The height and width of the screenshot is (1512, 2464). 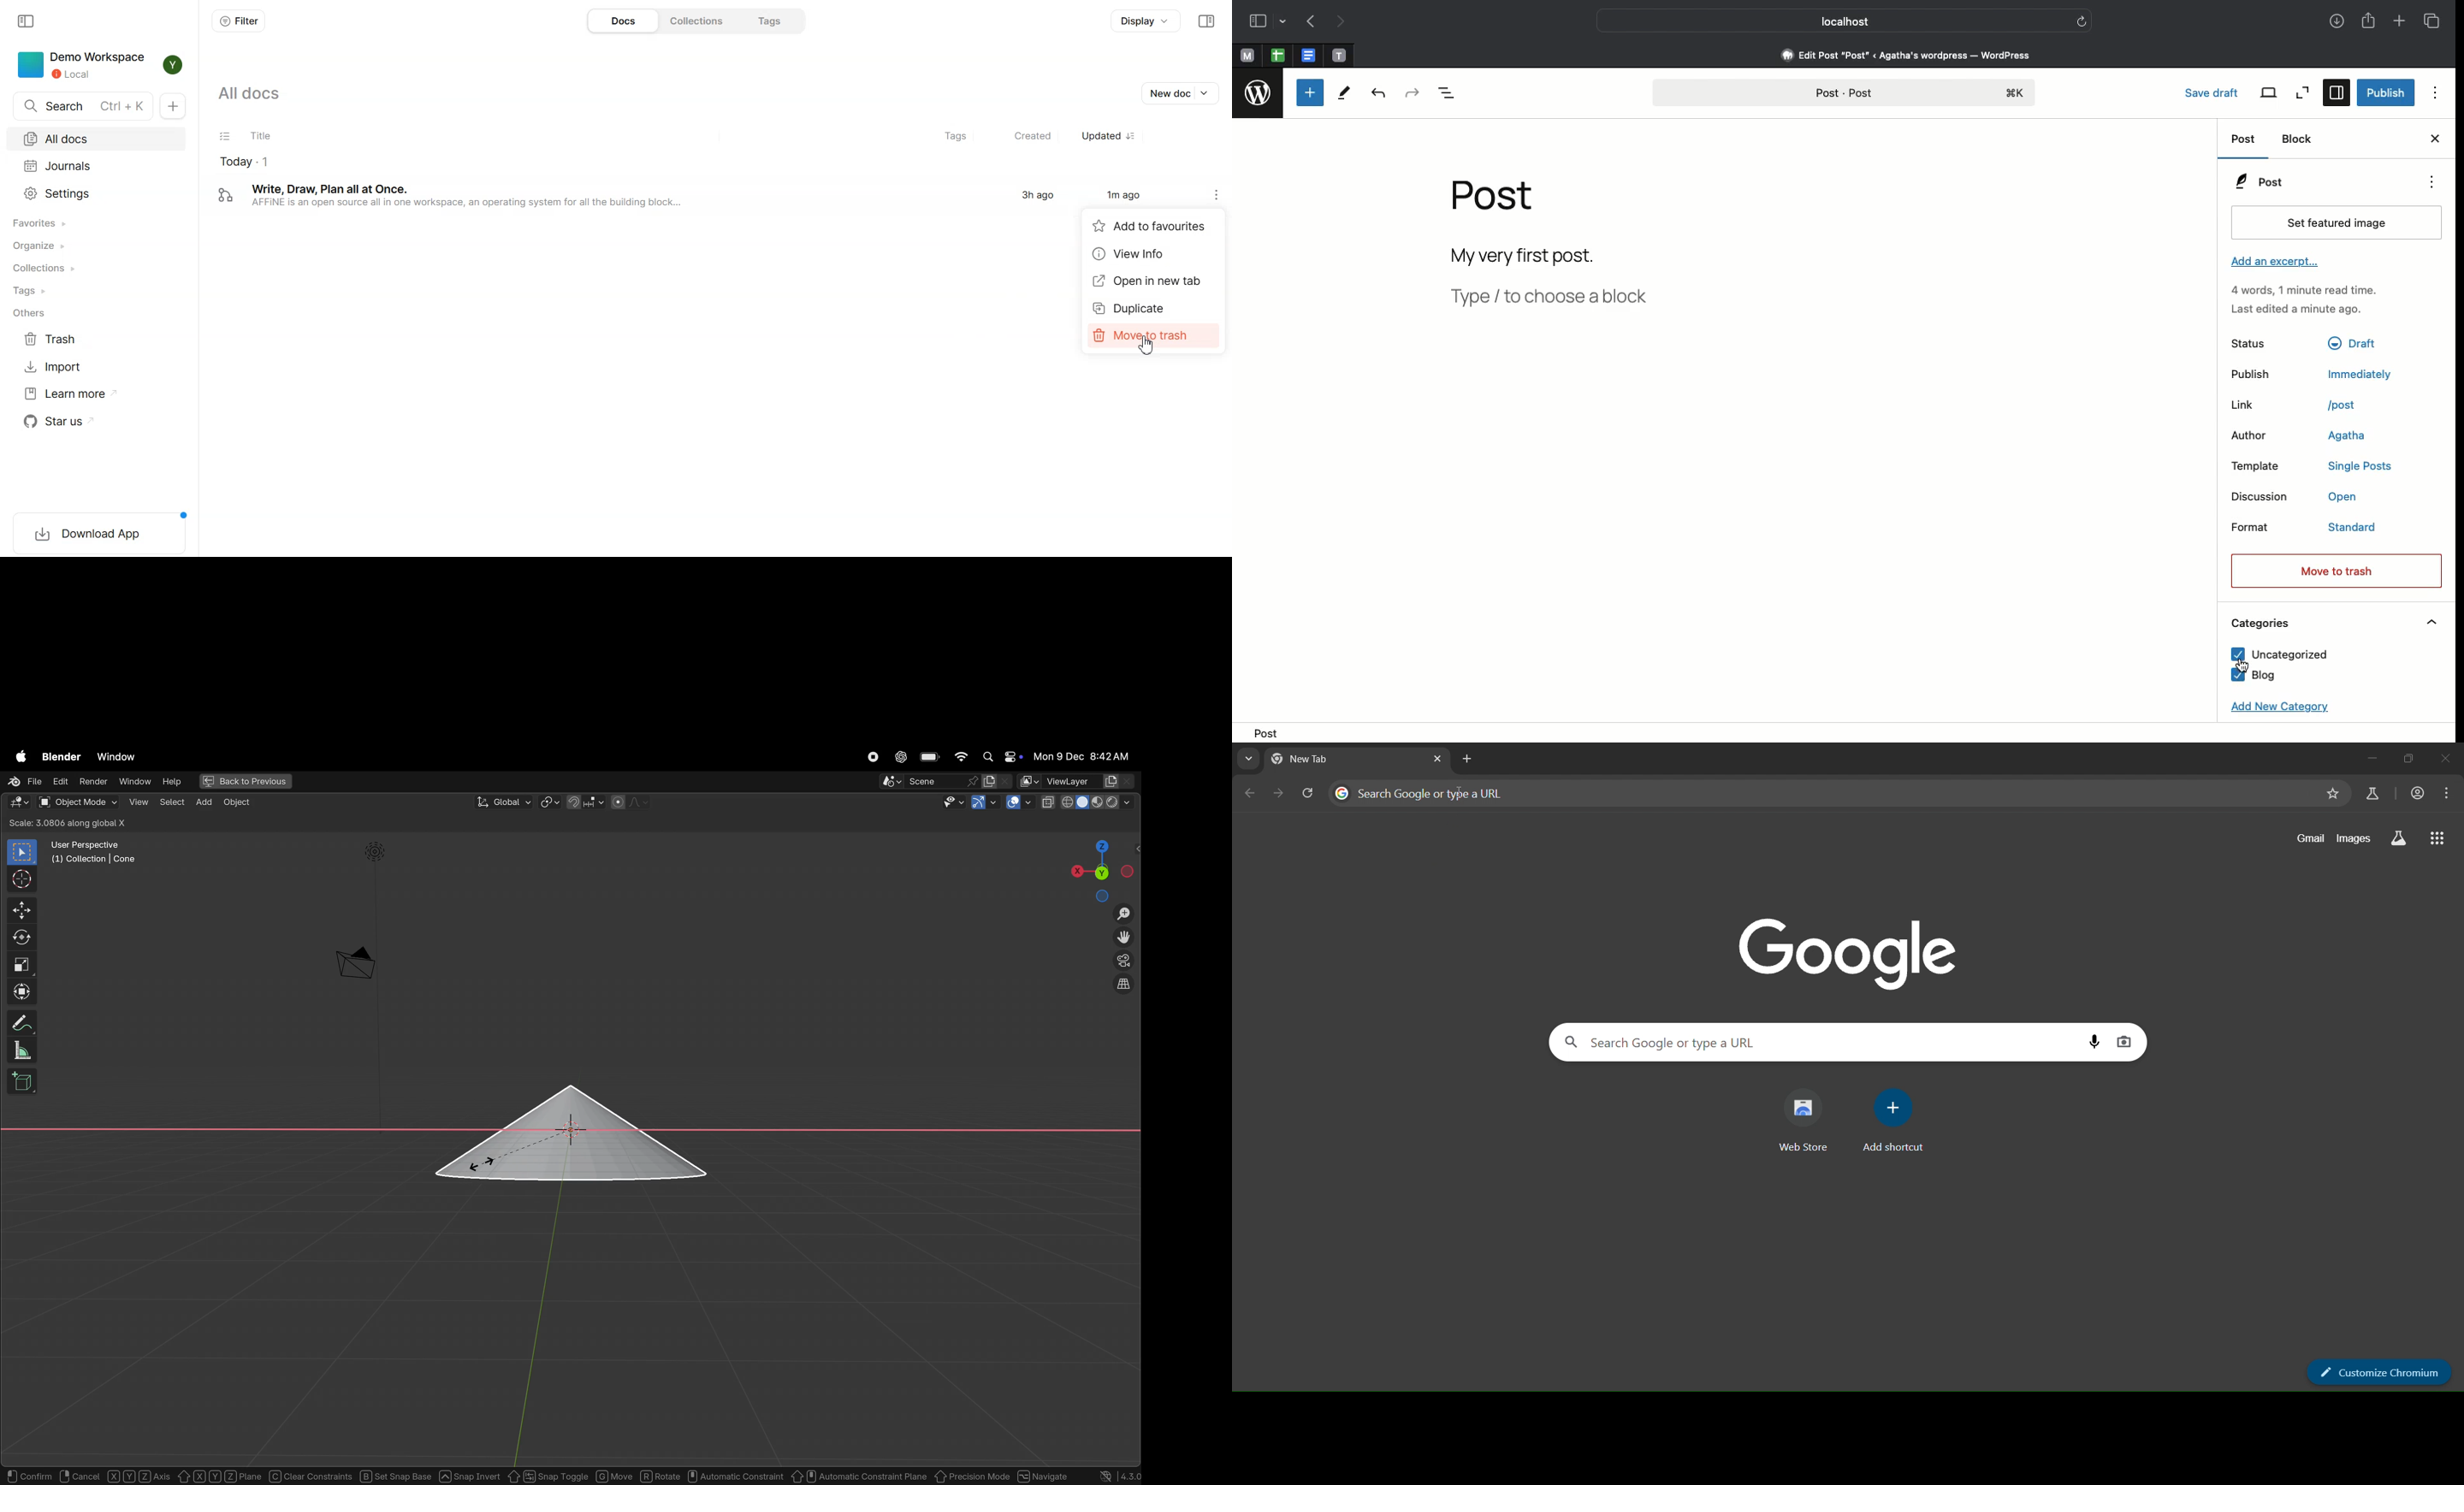 I want to click on Refresh, so click(x=2082, y=20).